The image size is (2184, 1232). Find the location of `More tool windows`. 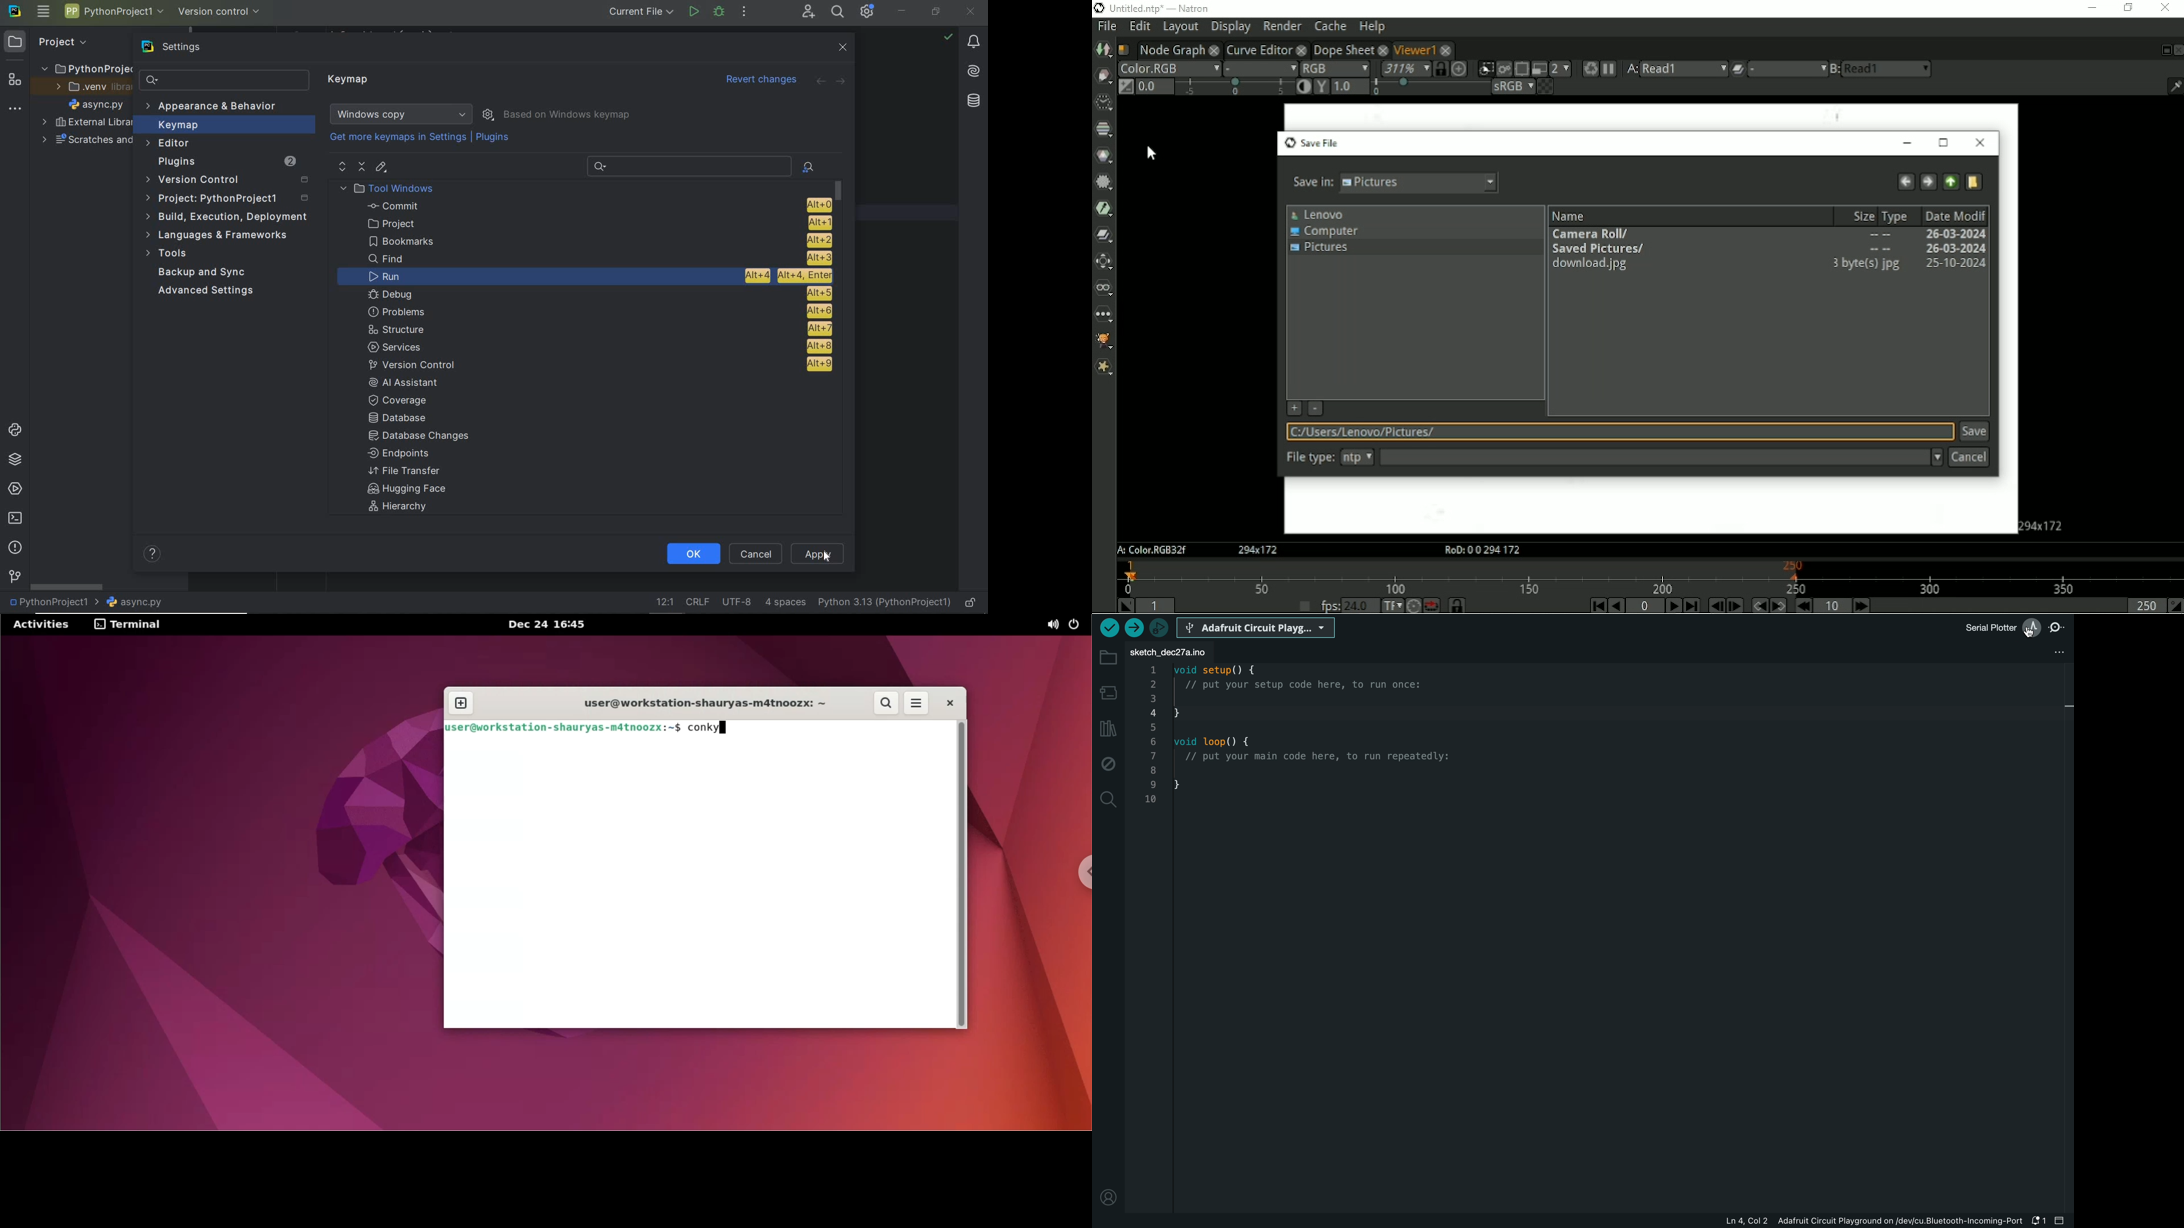

More tool windows is located at coordinates (15, 106).